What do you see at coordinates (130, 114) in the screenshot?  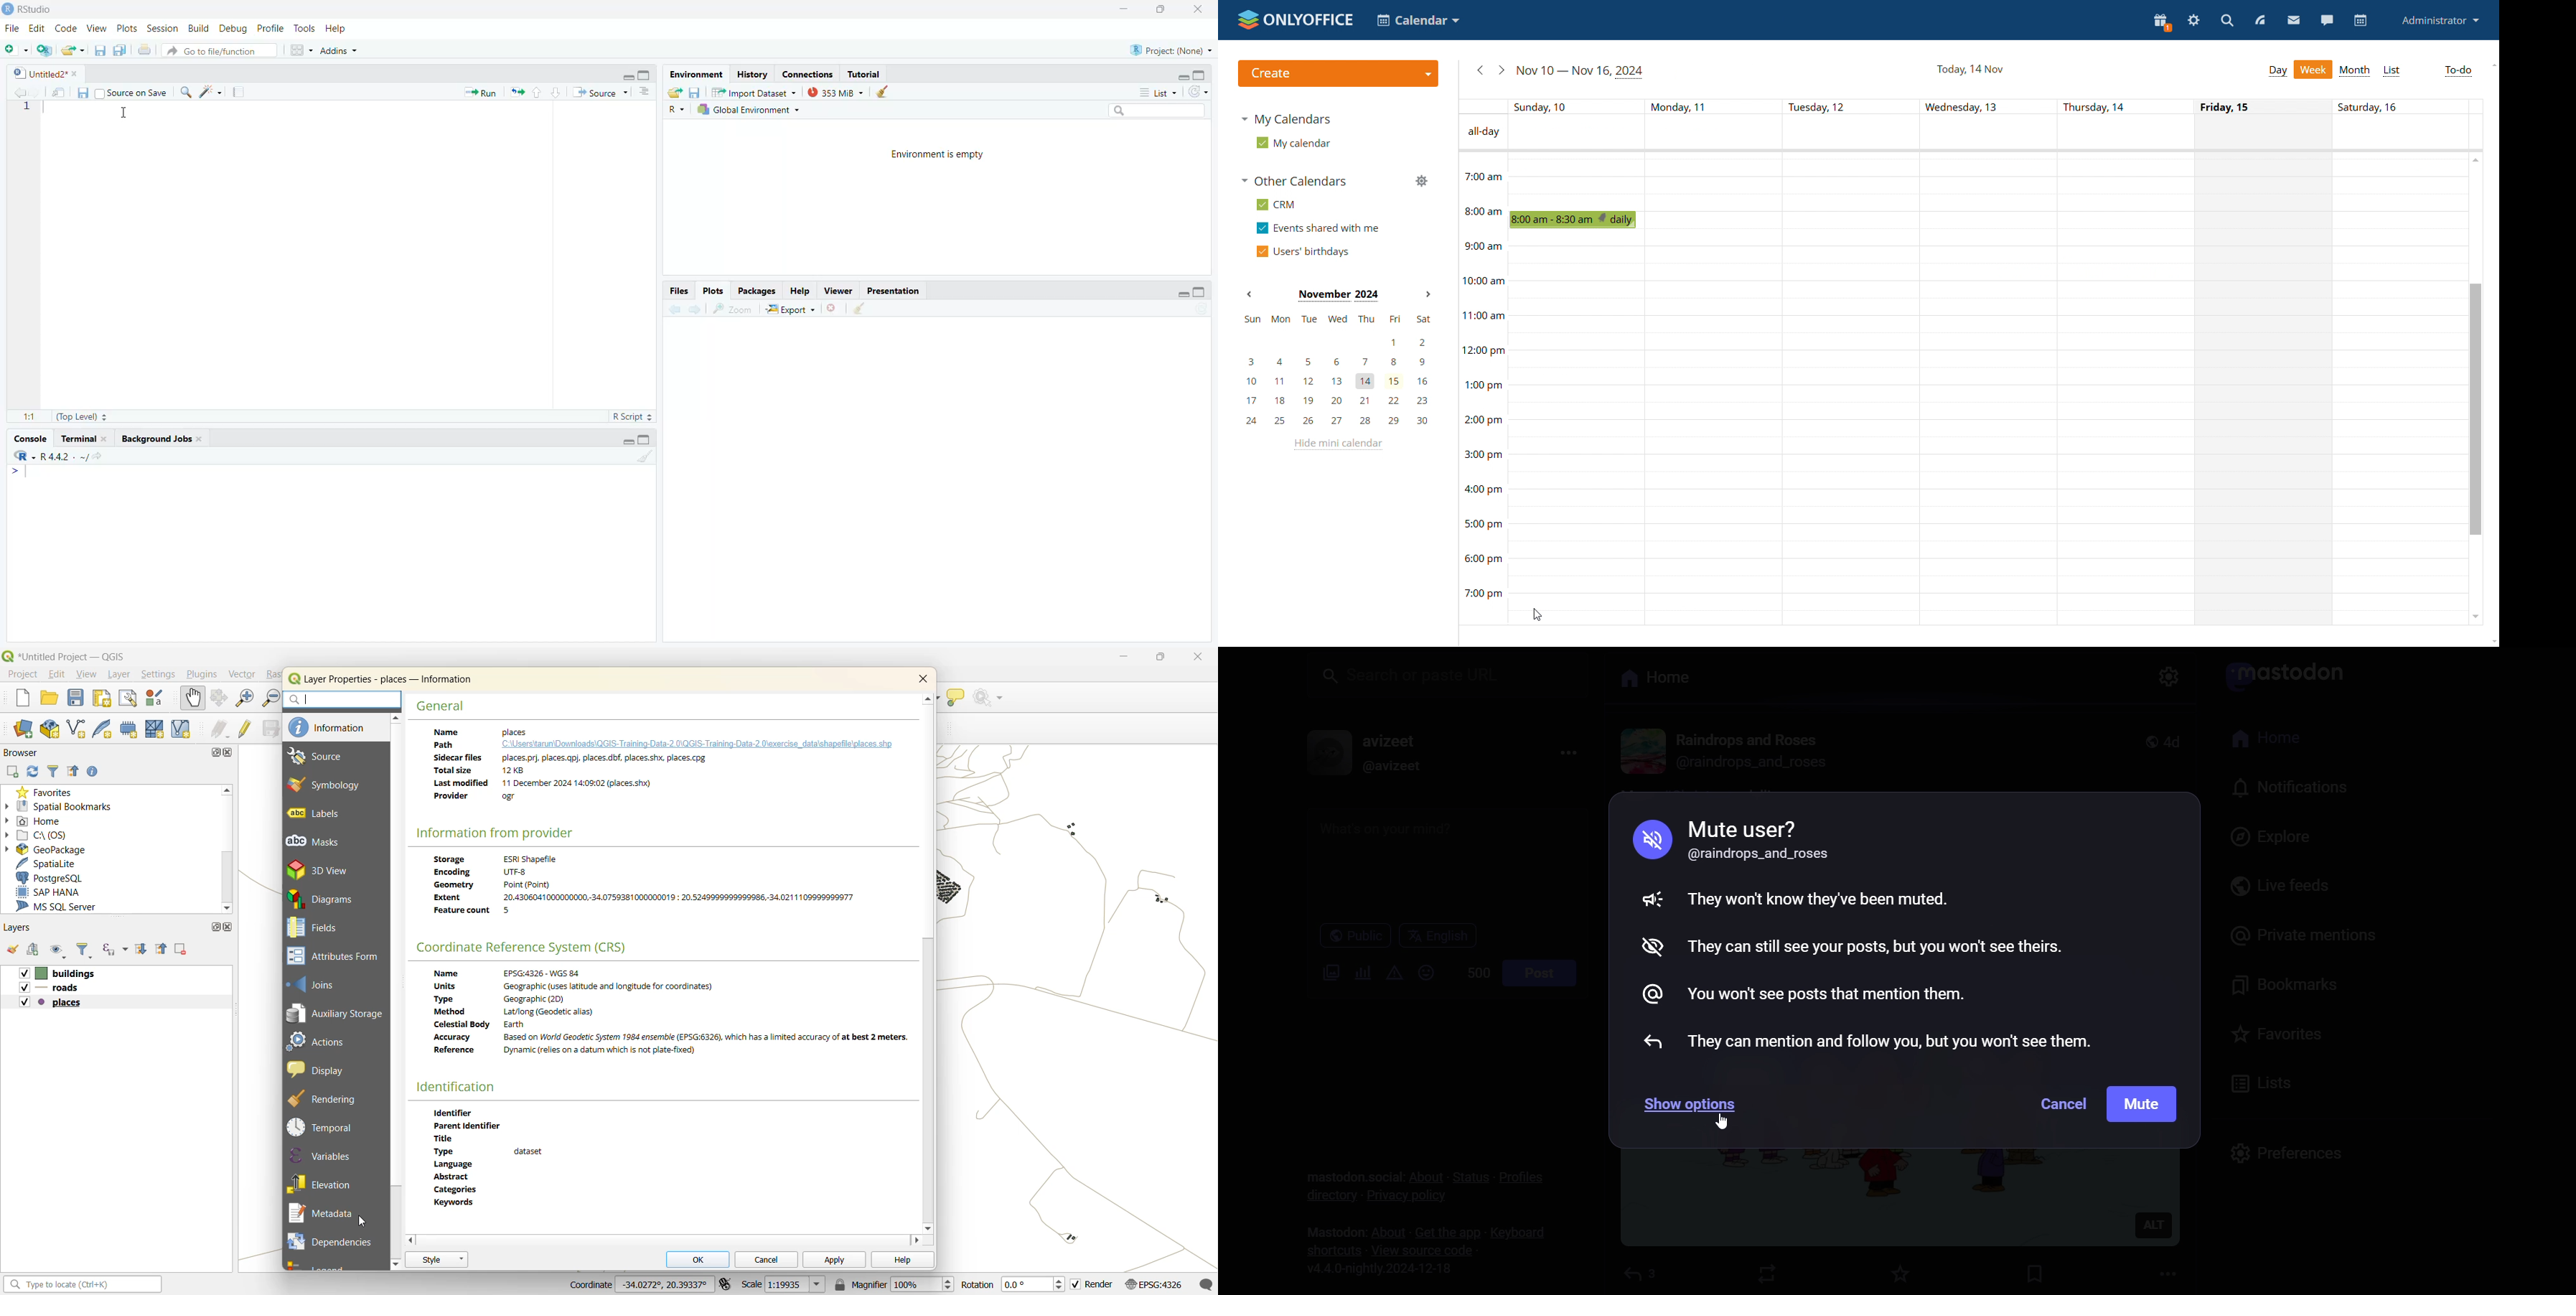 I see `cursor` at bounding box center [130, 114].